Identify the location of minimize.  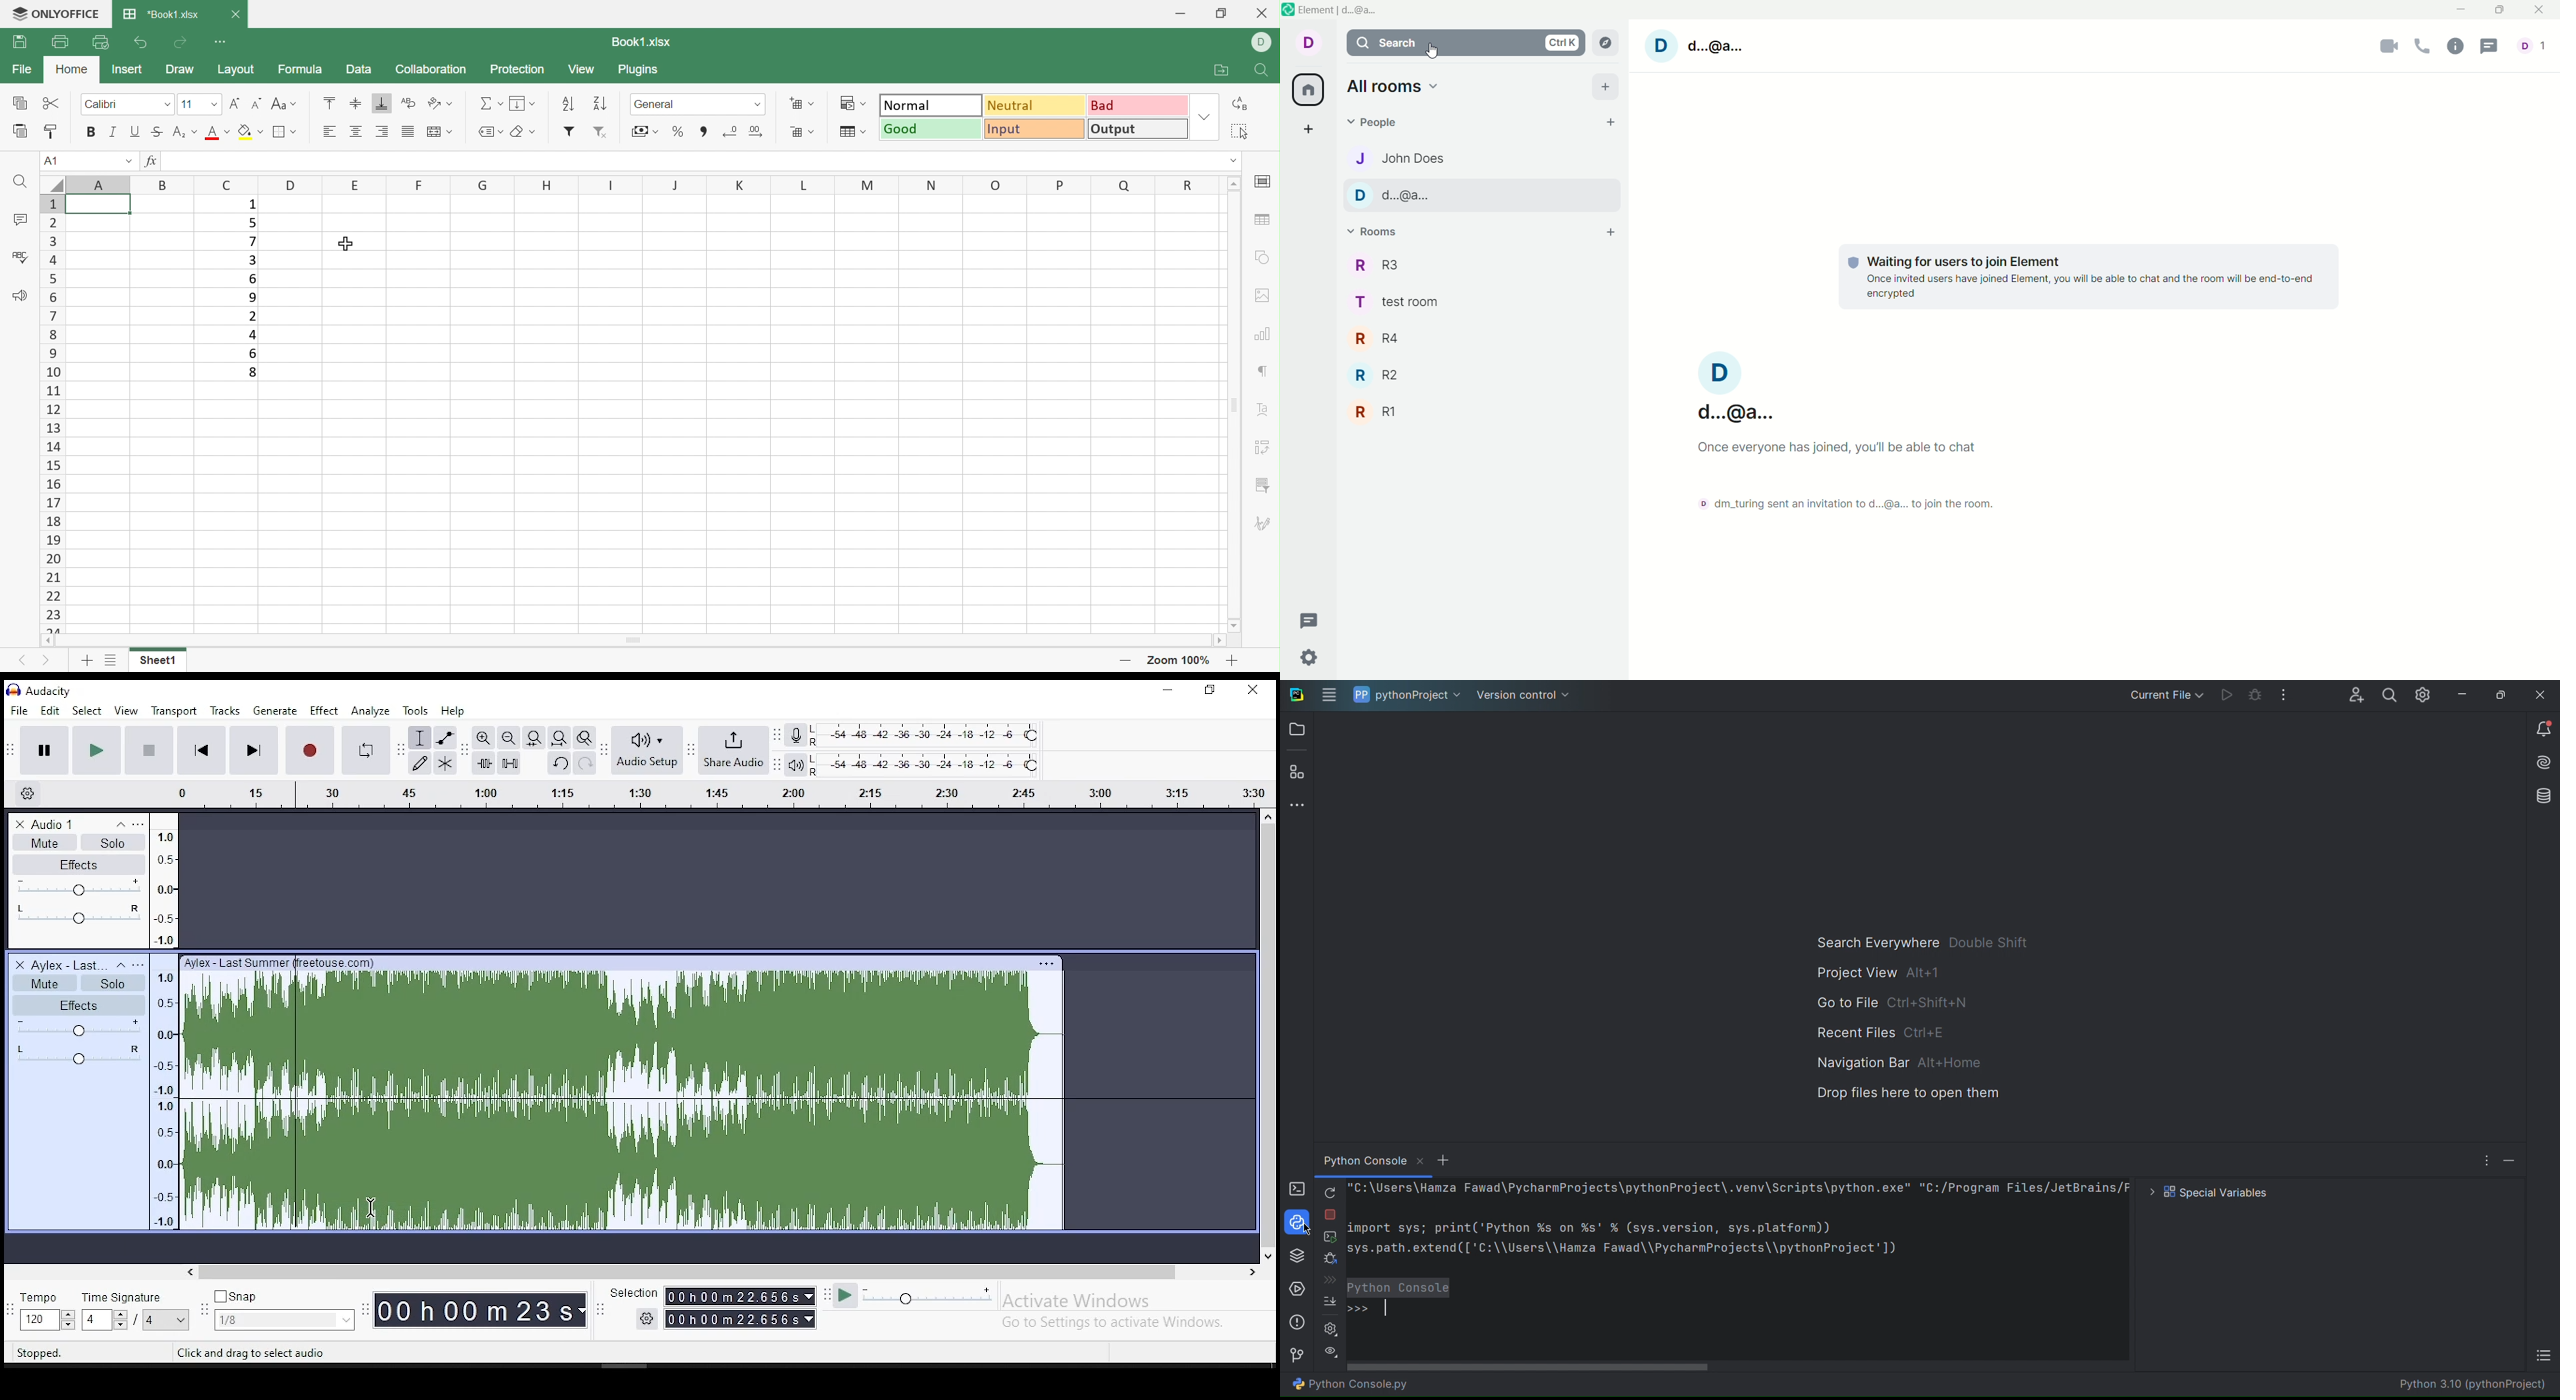
(1166, 691).